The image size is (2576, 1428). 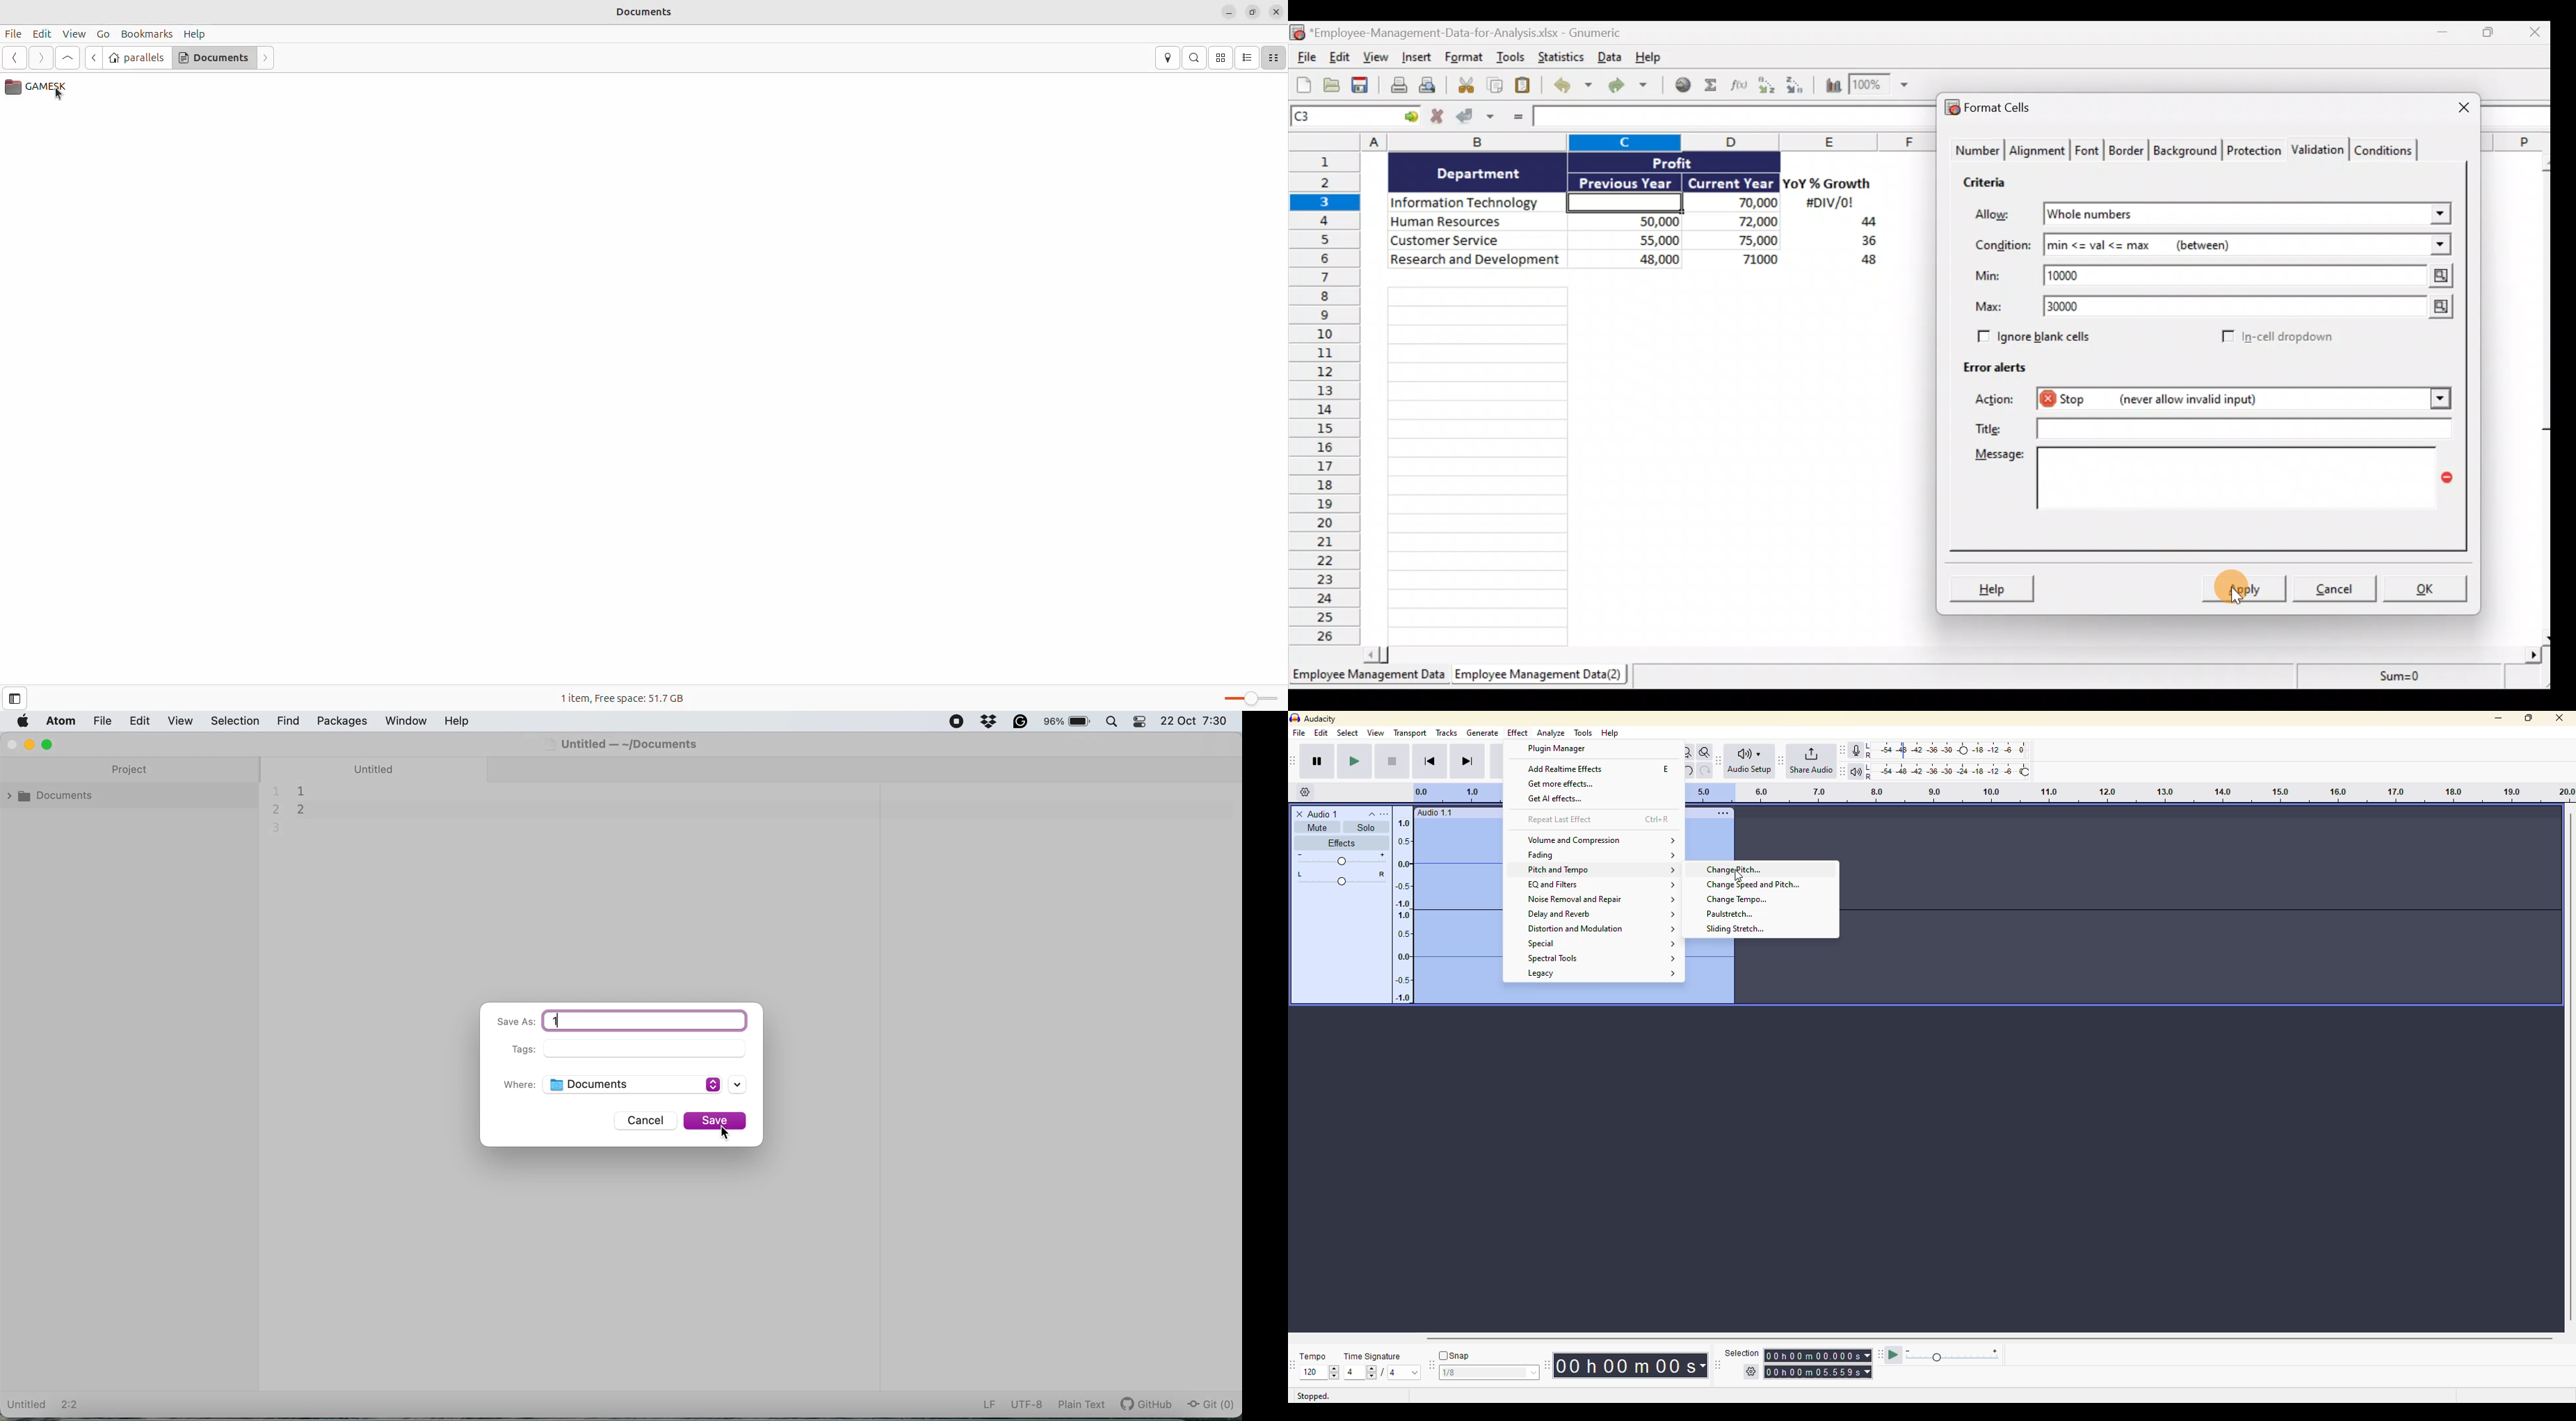 I want to click on drop down, so click(x=1415, y=1373).